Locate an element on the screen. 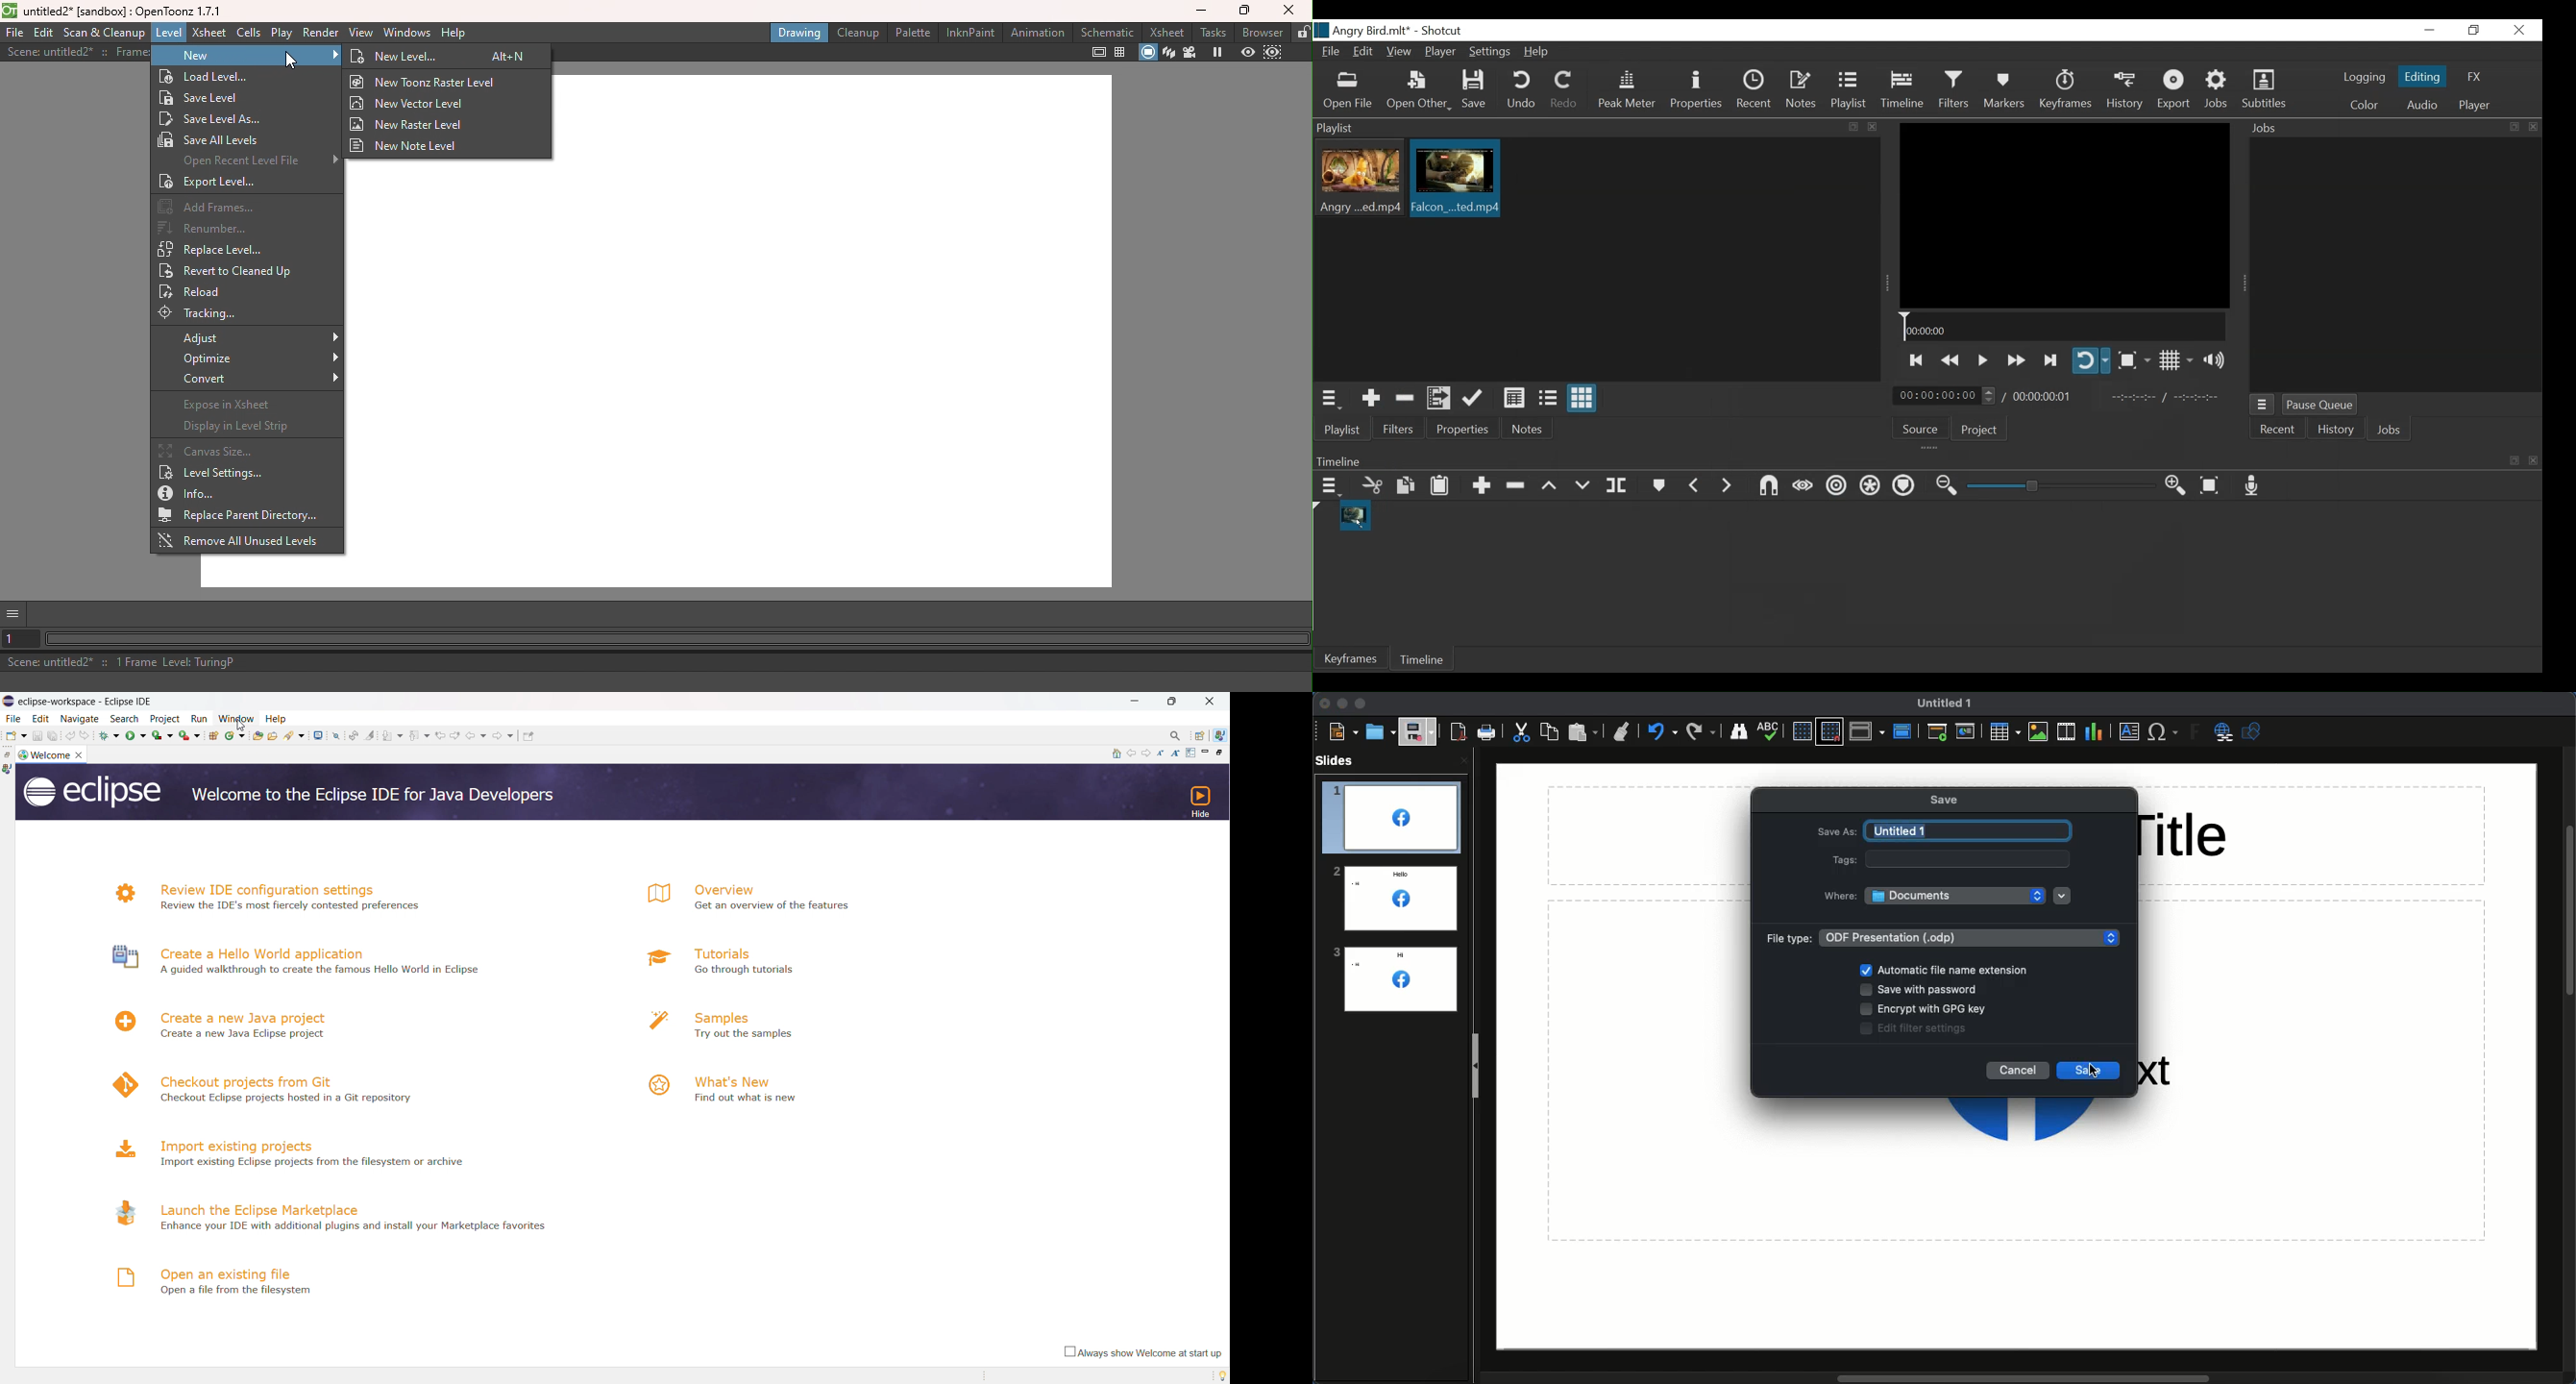 This screenshot has height=1400, width=2576. close is located at coordinates (2533, 127).